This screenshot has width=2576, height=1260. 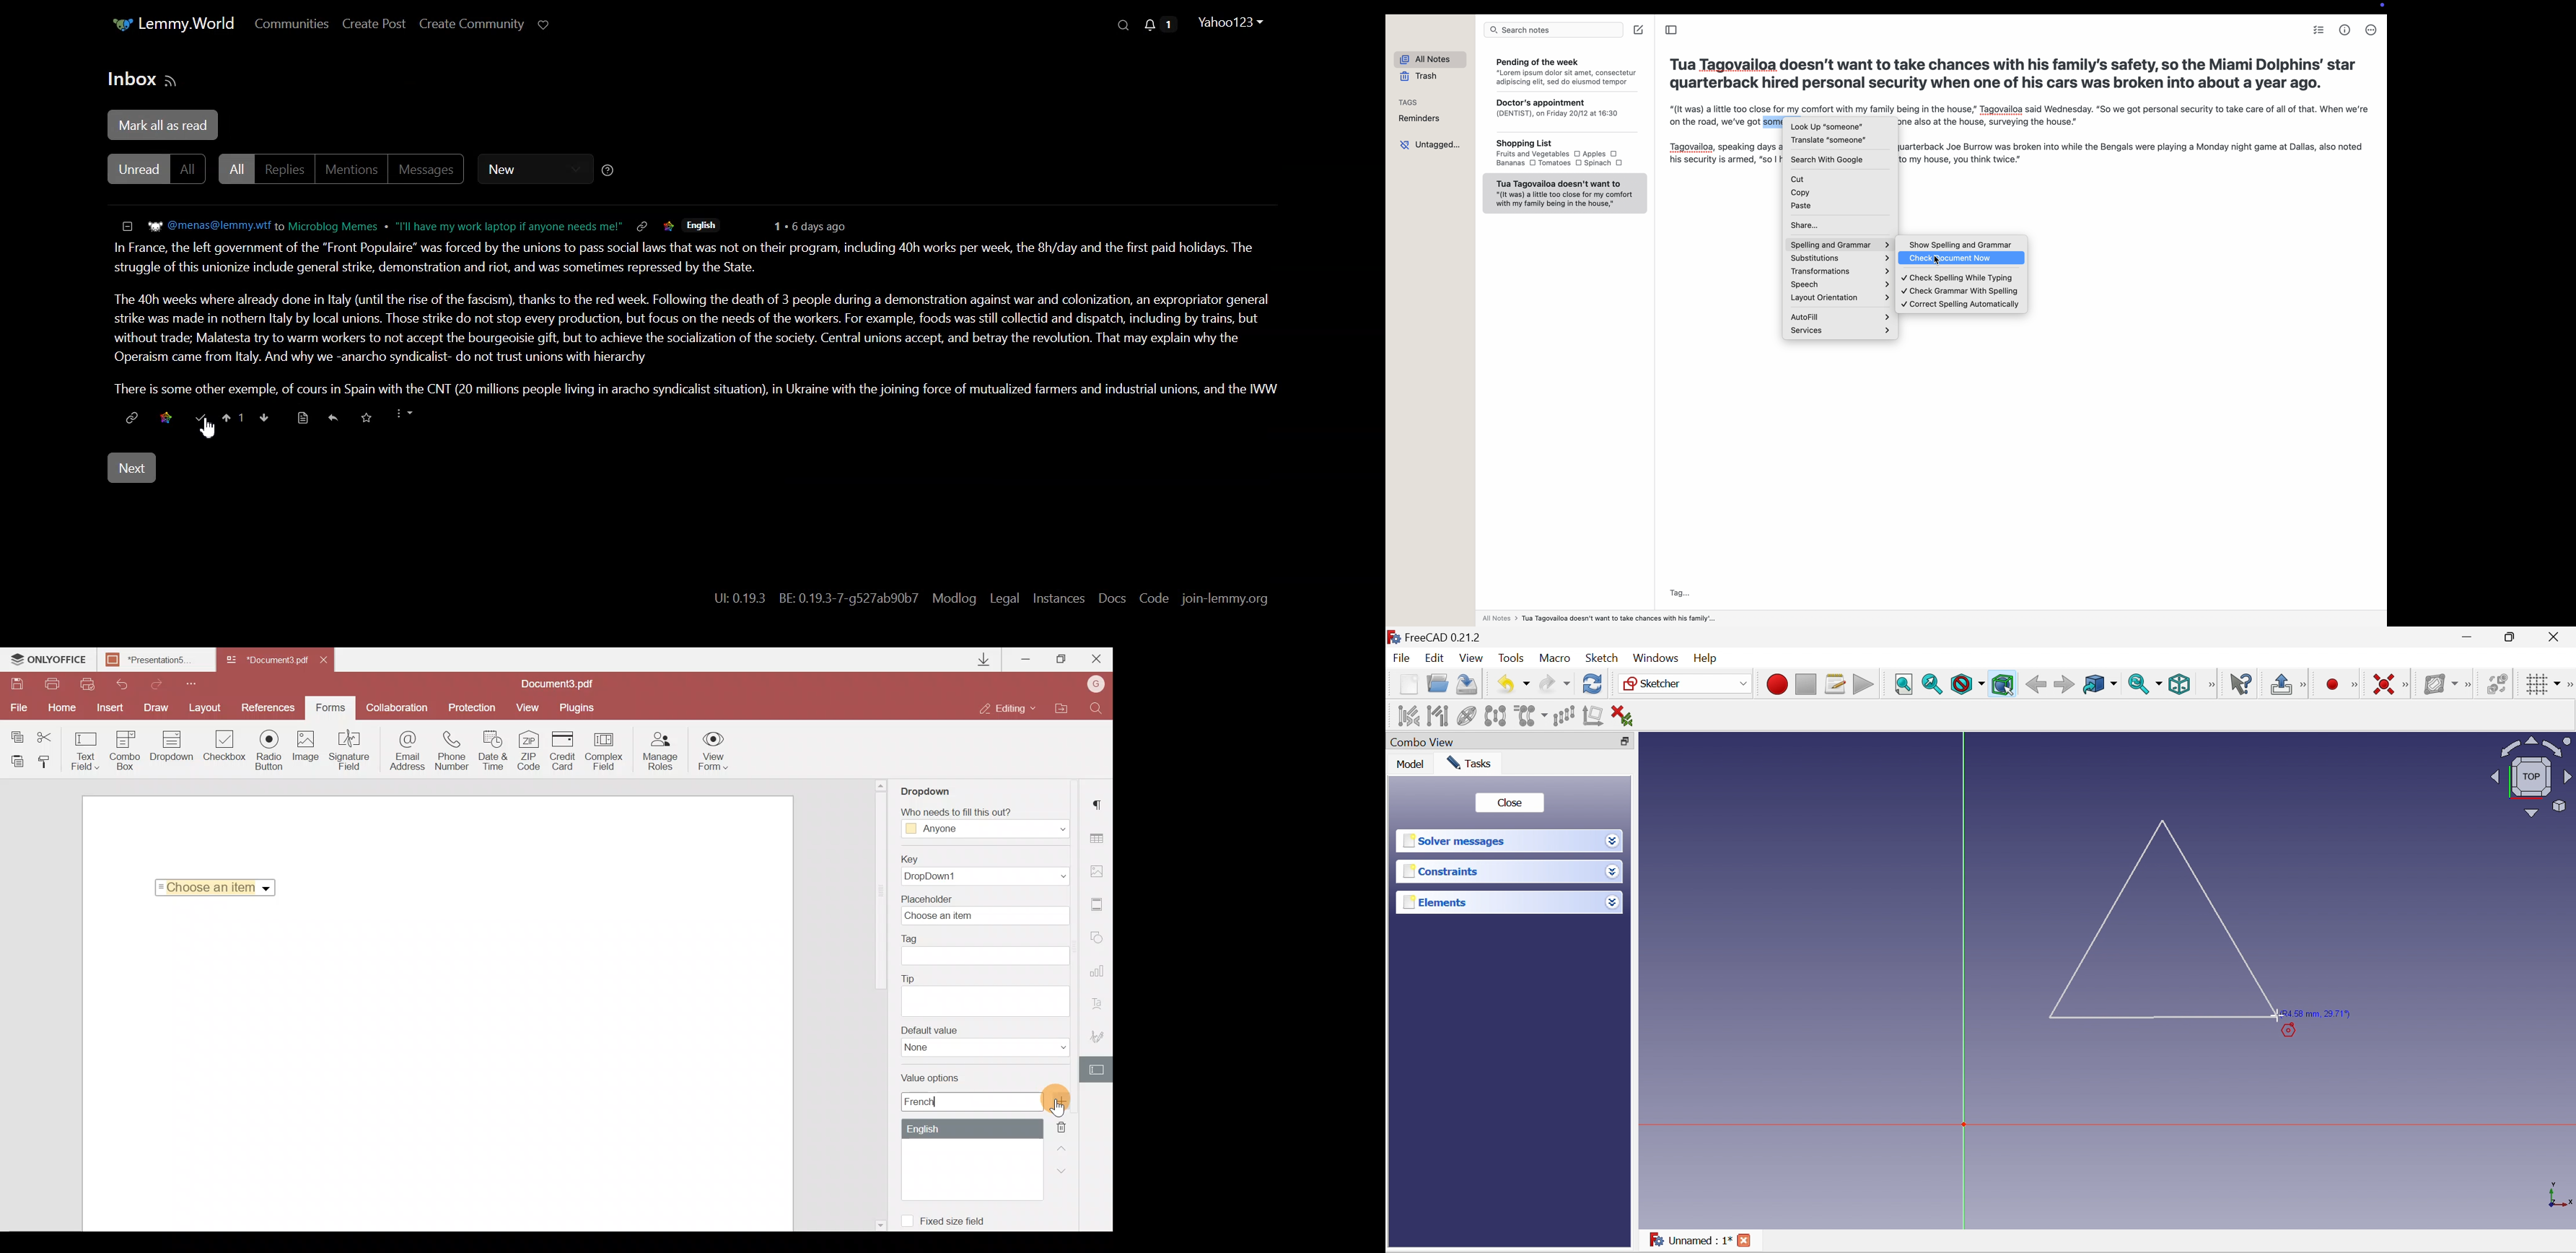 What do you see at coordinates (2531, 777) in the screenshot?
I see `Viewing angle` at bounding box center [2531, 777].